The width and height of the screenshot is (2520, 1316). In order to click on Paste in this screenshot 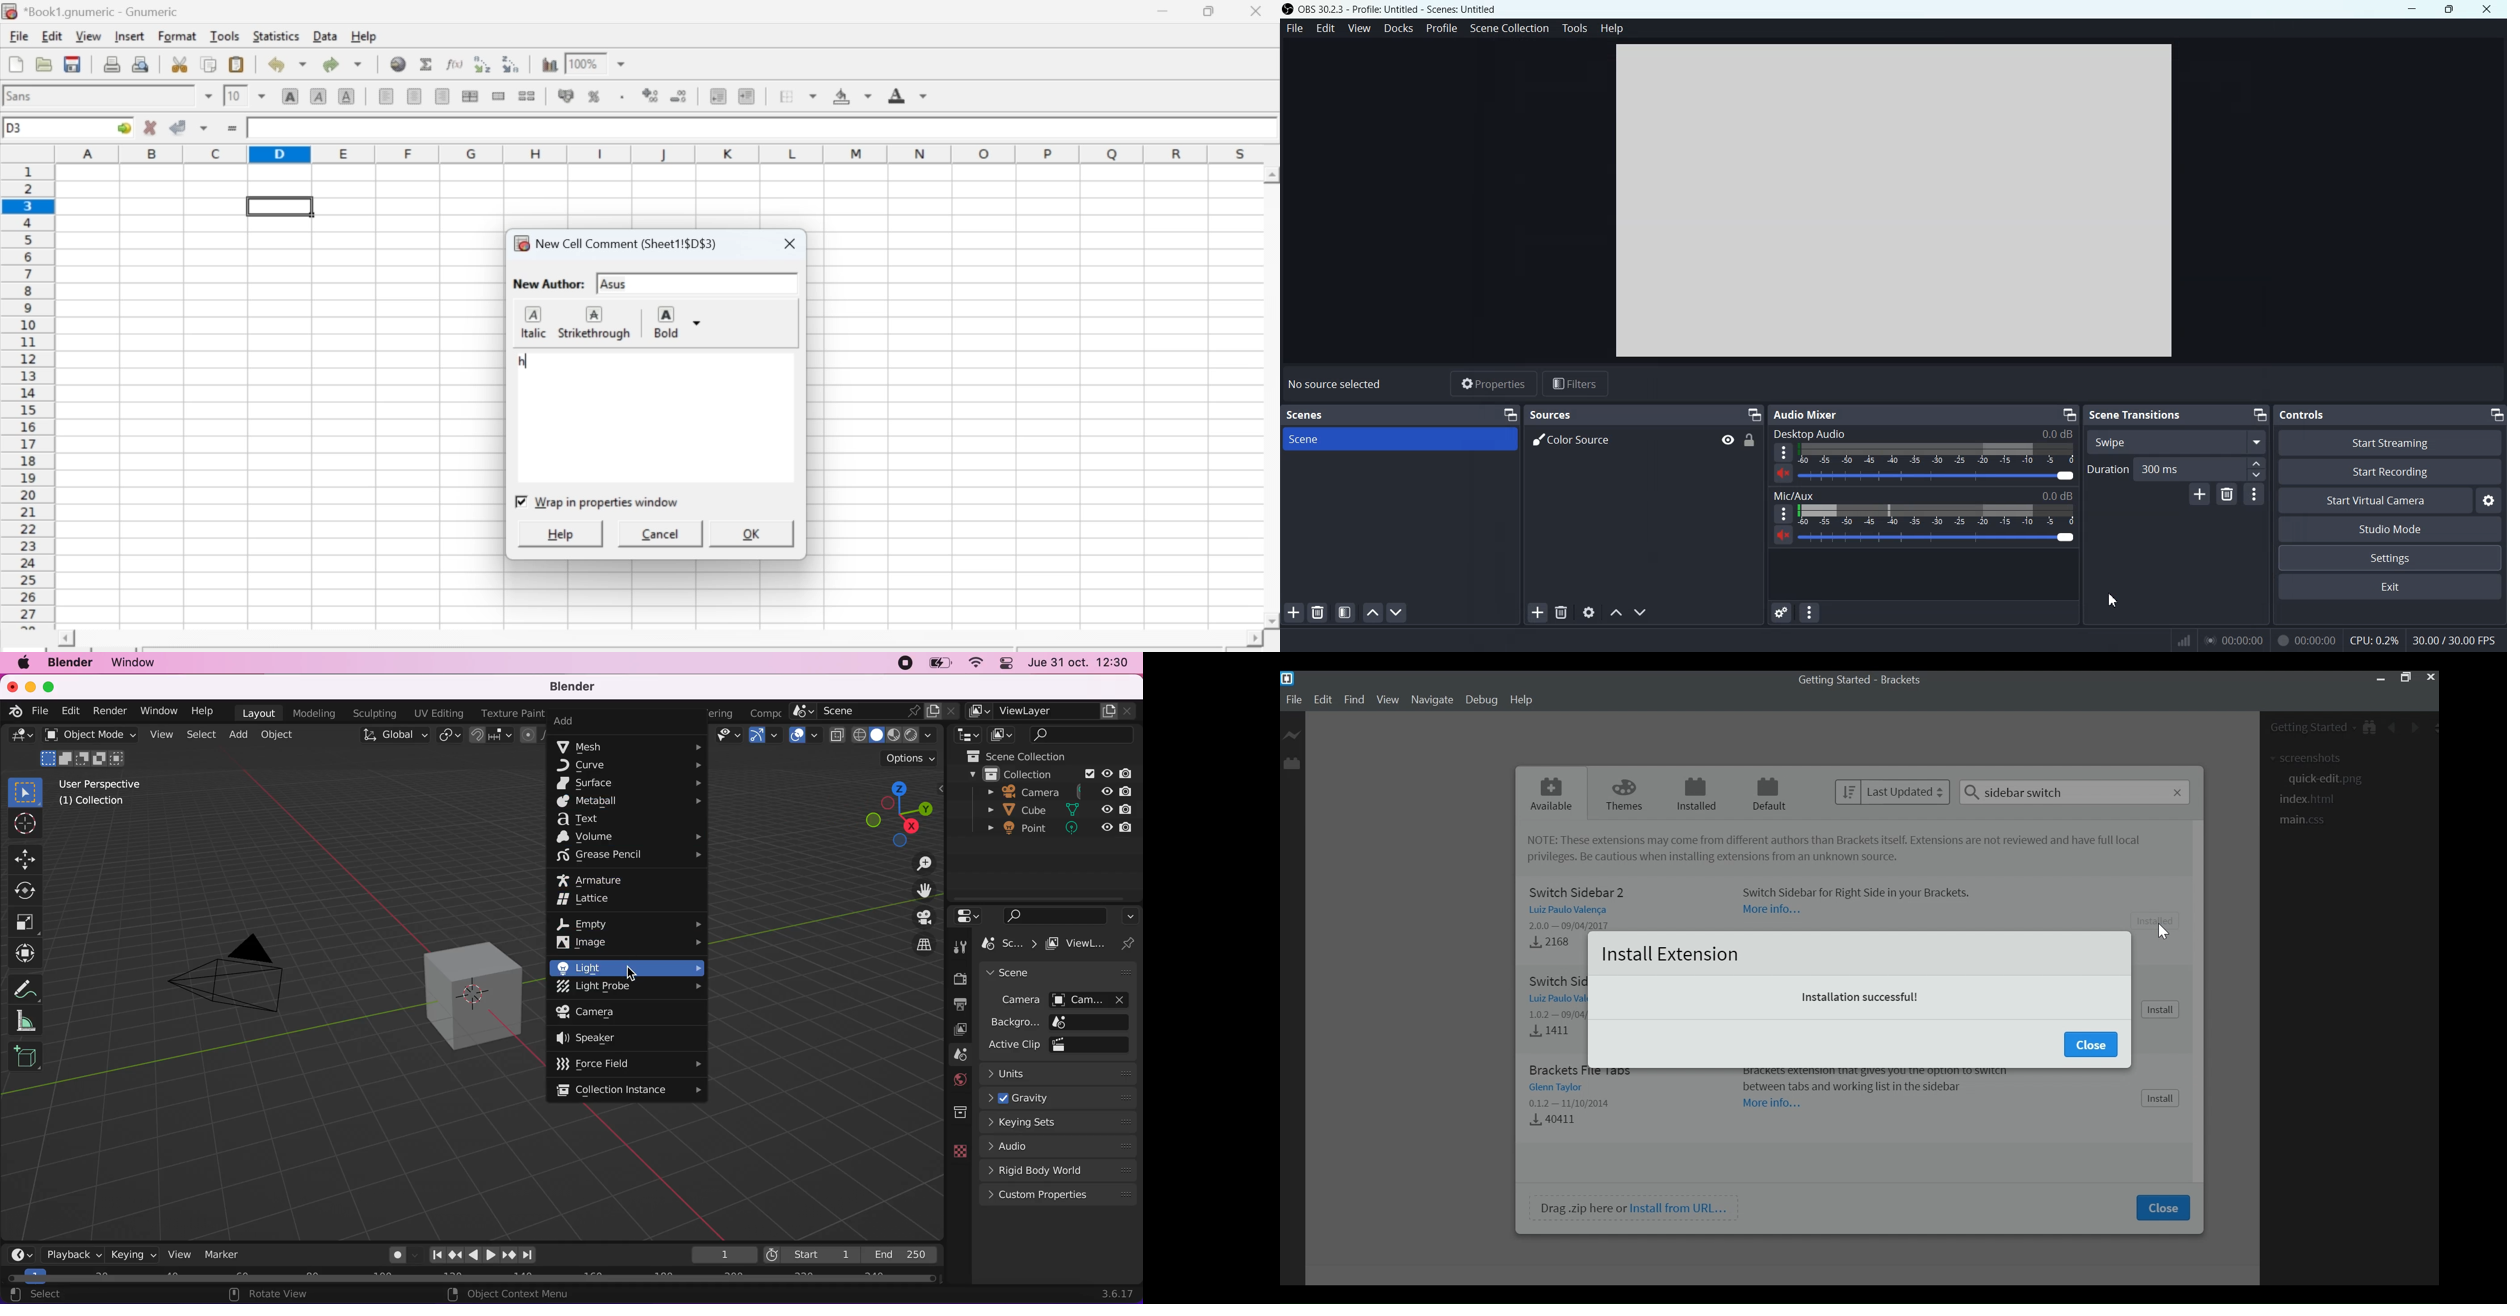, I will do `click(237, 66)`.